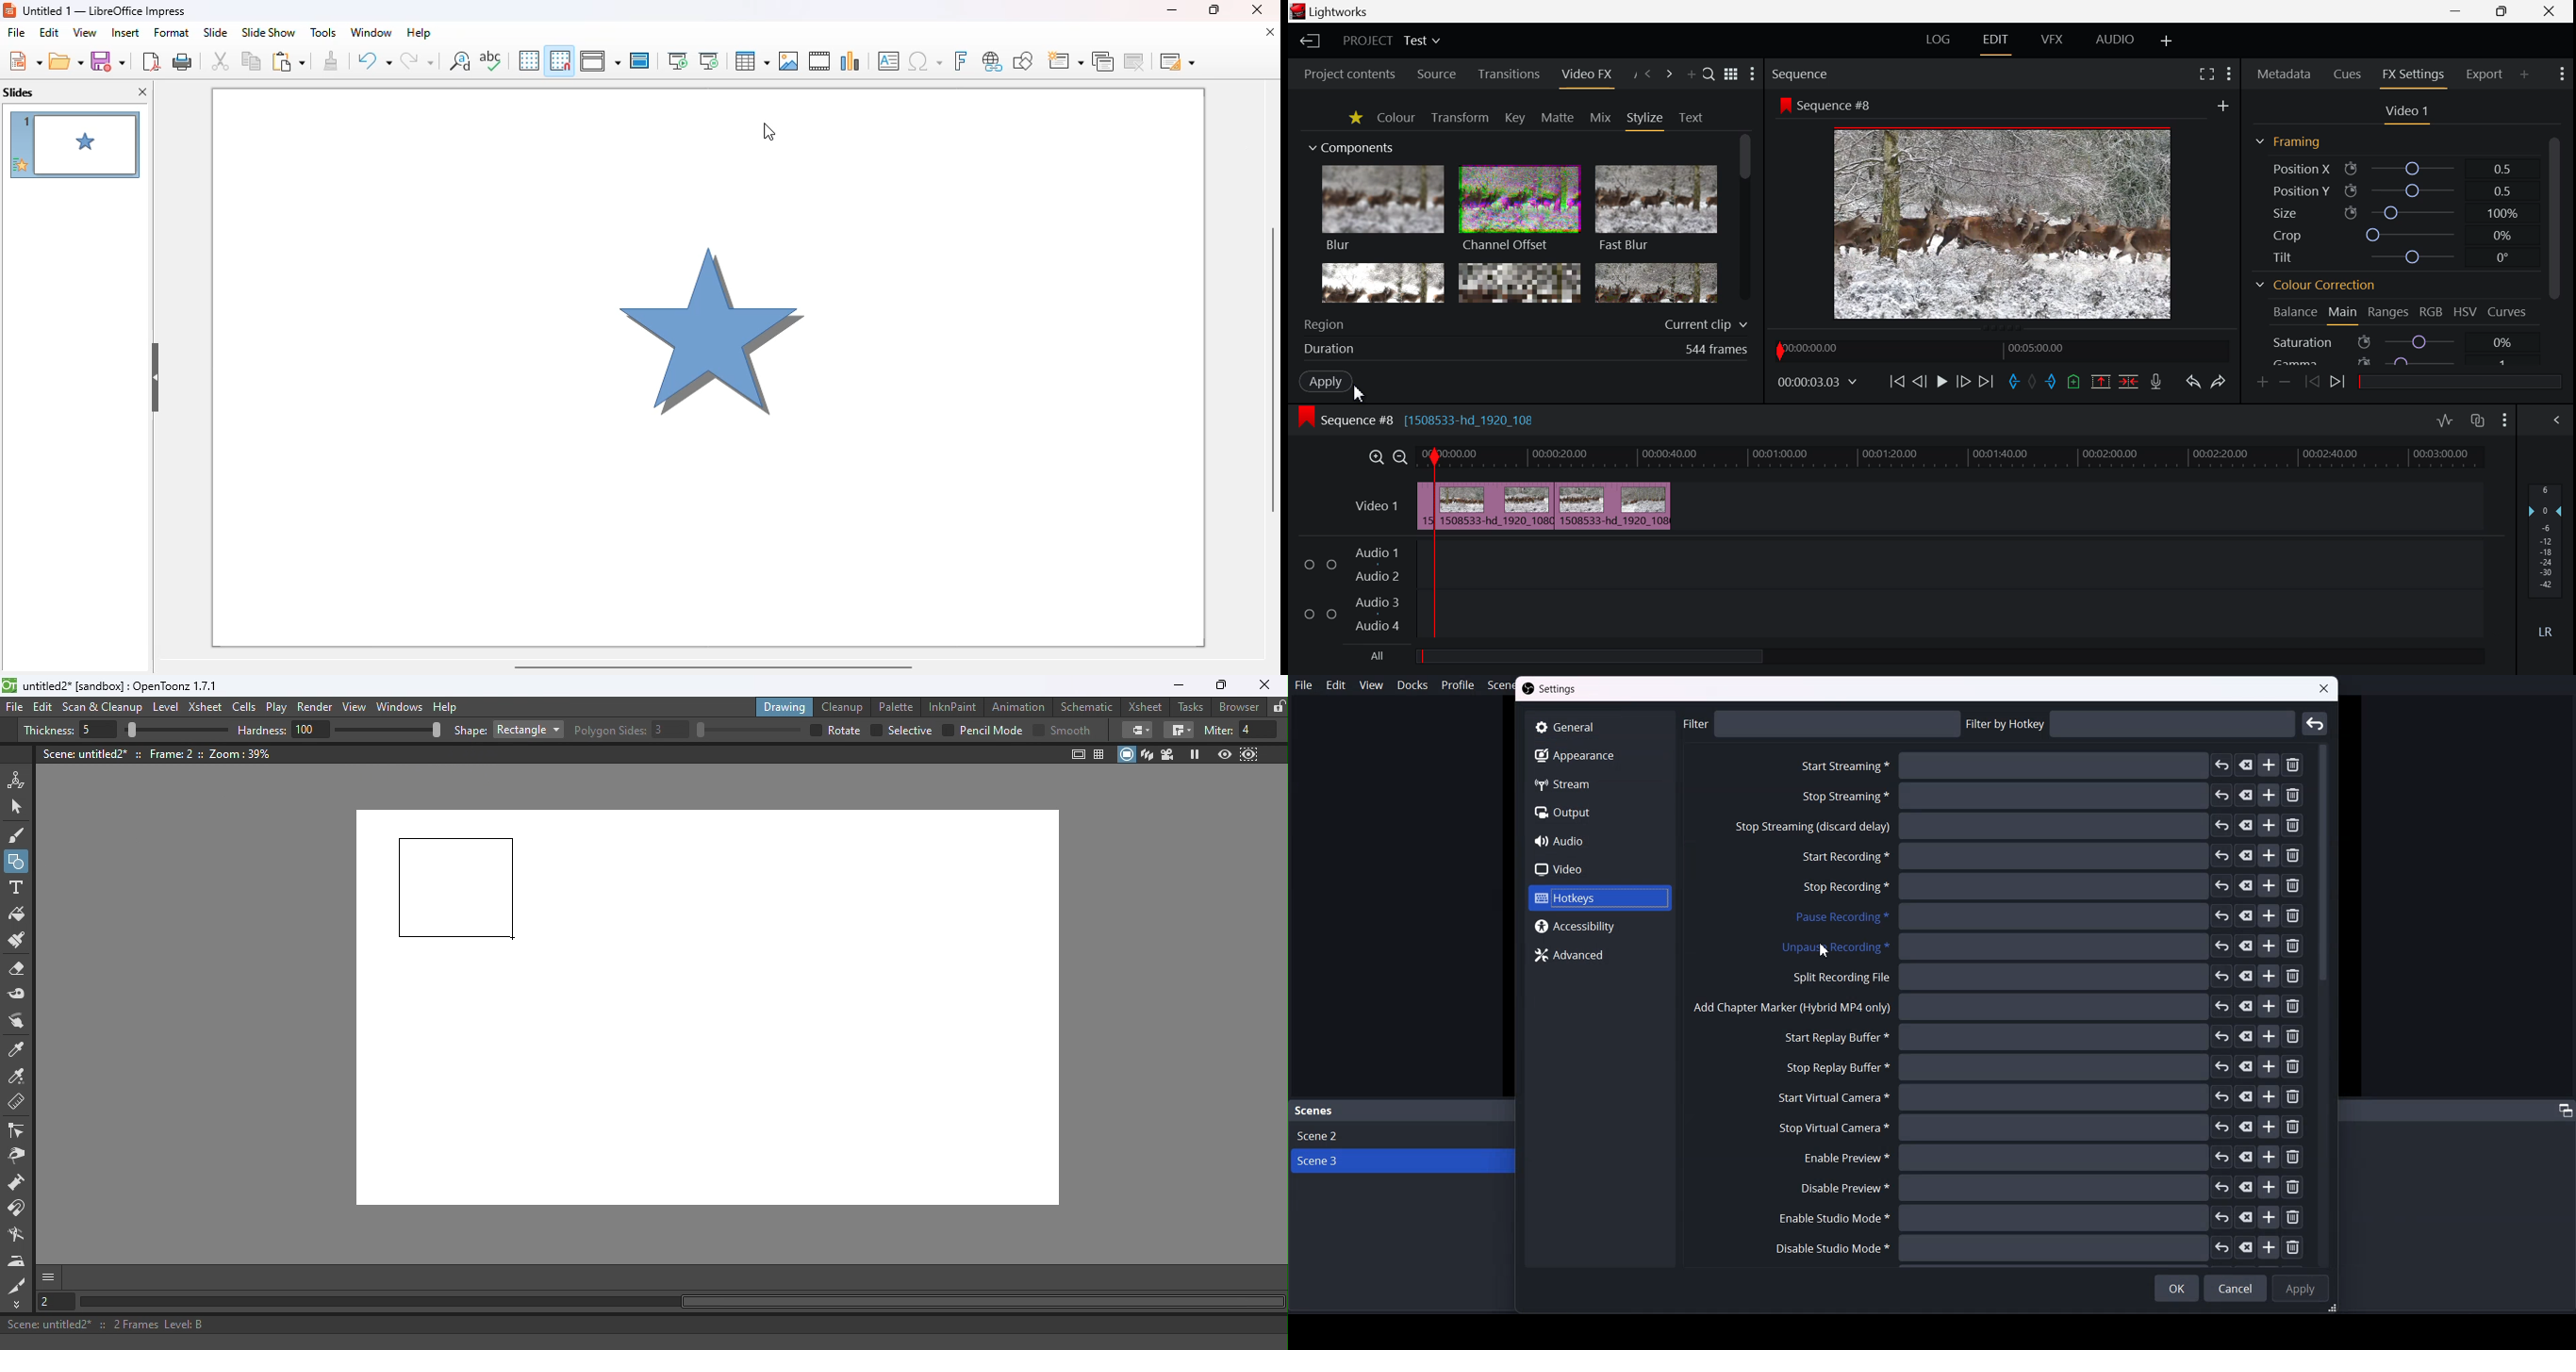 The image size is (2576, 1372). Describe the element at coordinates (1753, 74) in the screenshot. I see `Show Settings` at that location.